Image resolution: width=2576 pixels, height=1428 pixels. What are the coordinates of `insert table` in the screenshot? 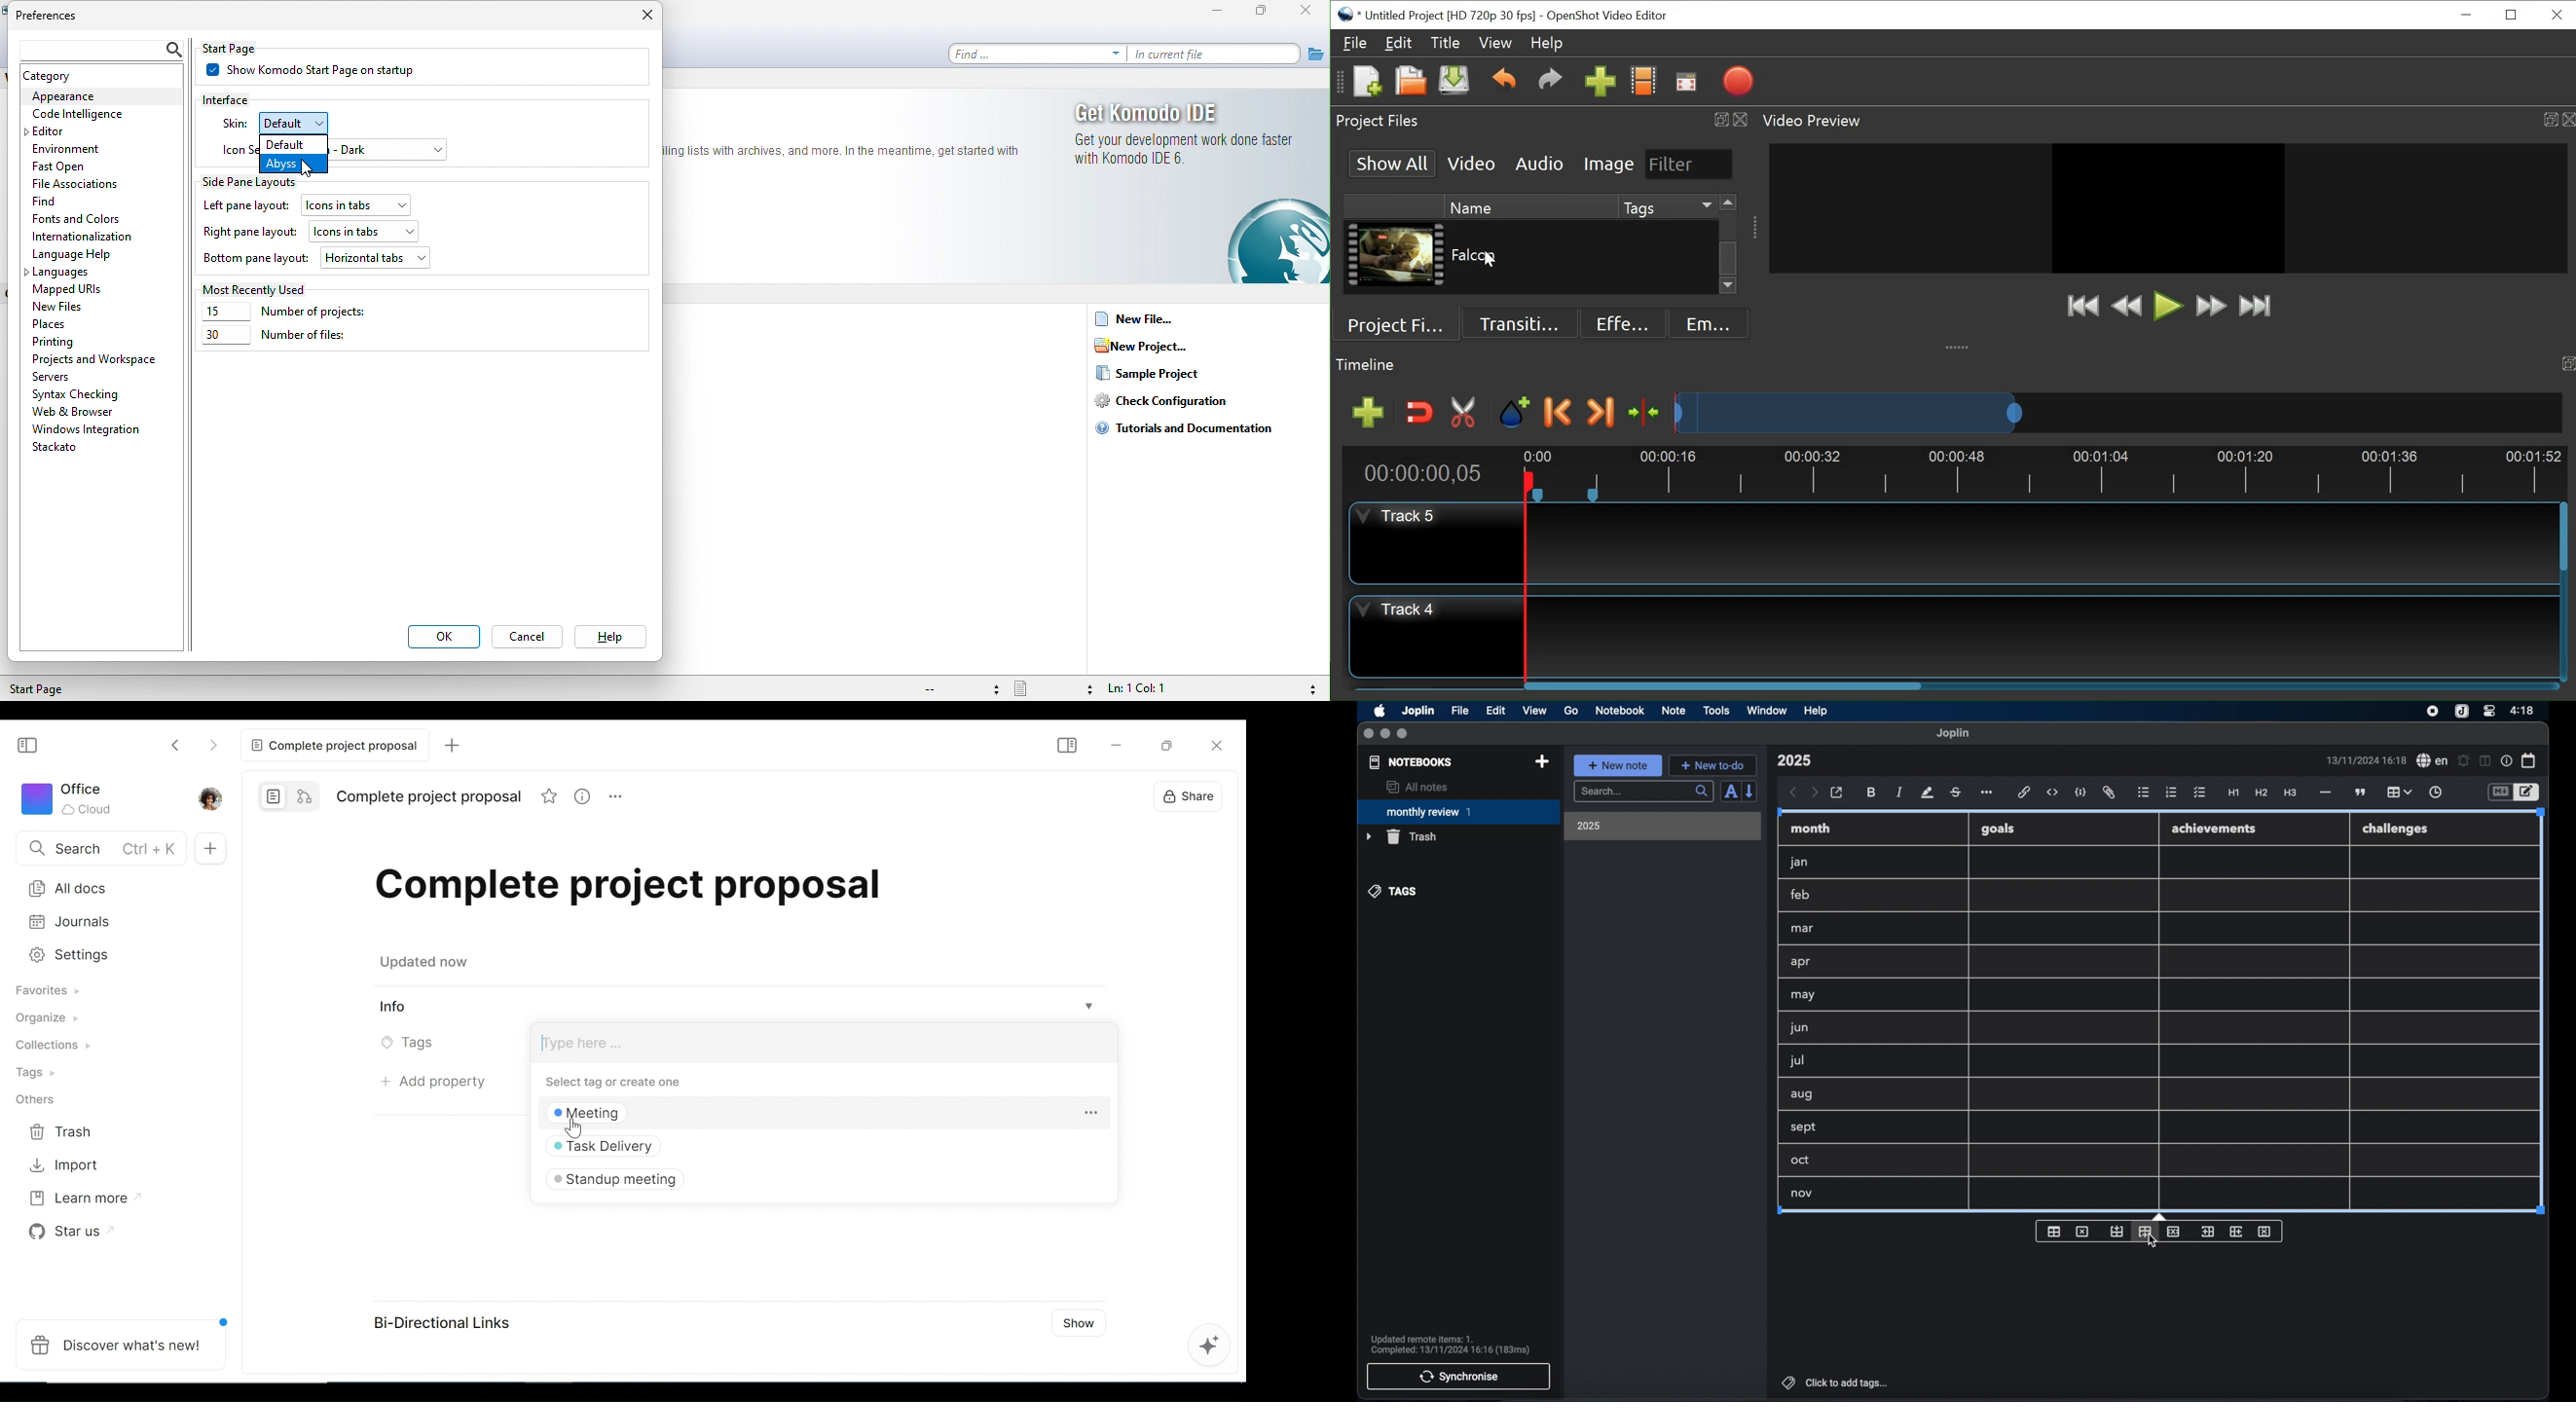 It's located at (2054, 1231).